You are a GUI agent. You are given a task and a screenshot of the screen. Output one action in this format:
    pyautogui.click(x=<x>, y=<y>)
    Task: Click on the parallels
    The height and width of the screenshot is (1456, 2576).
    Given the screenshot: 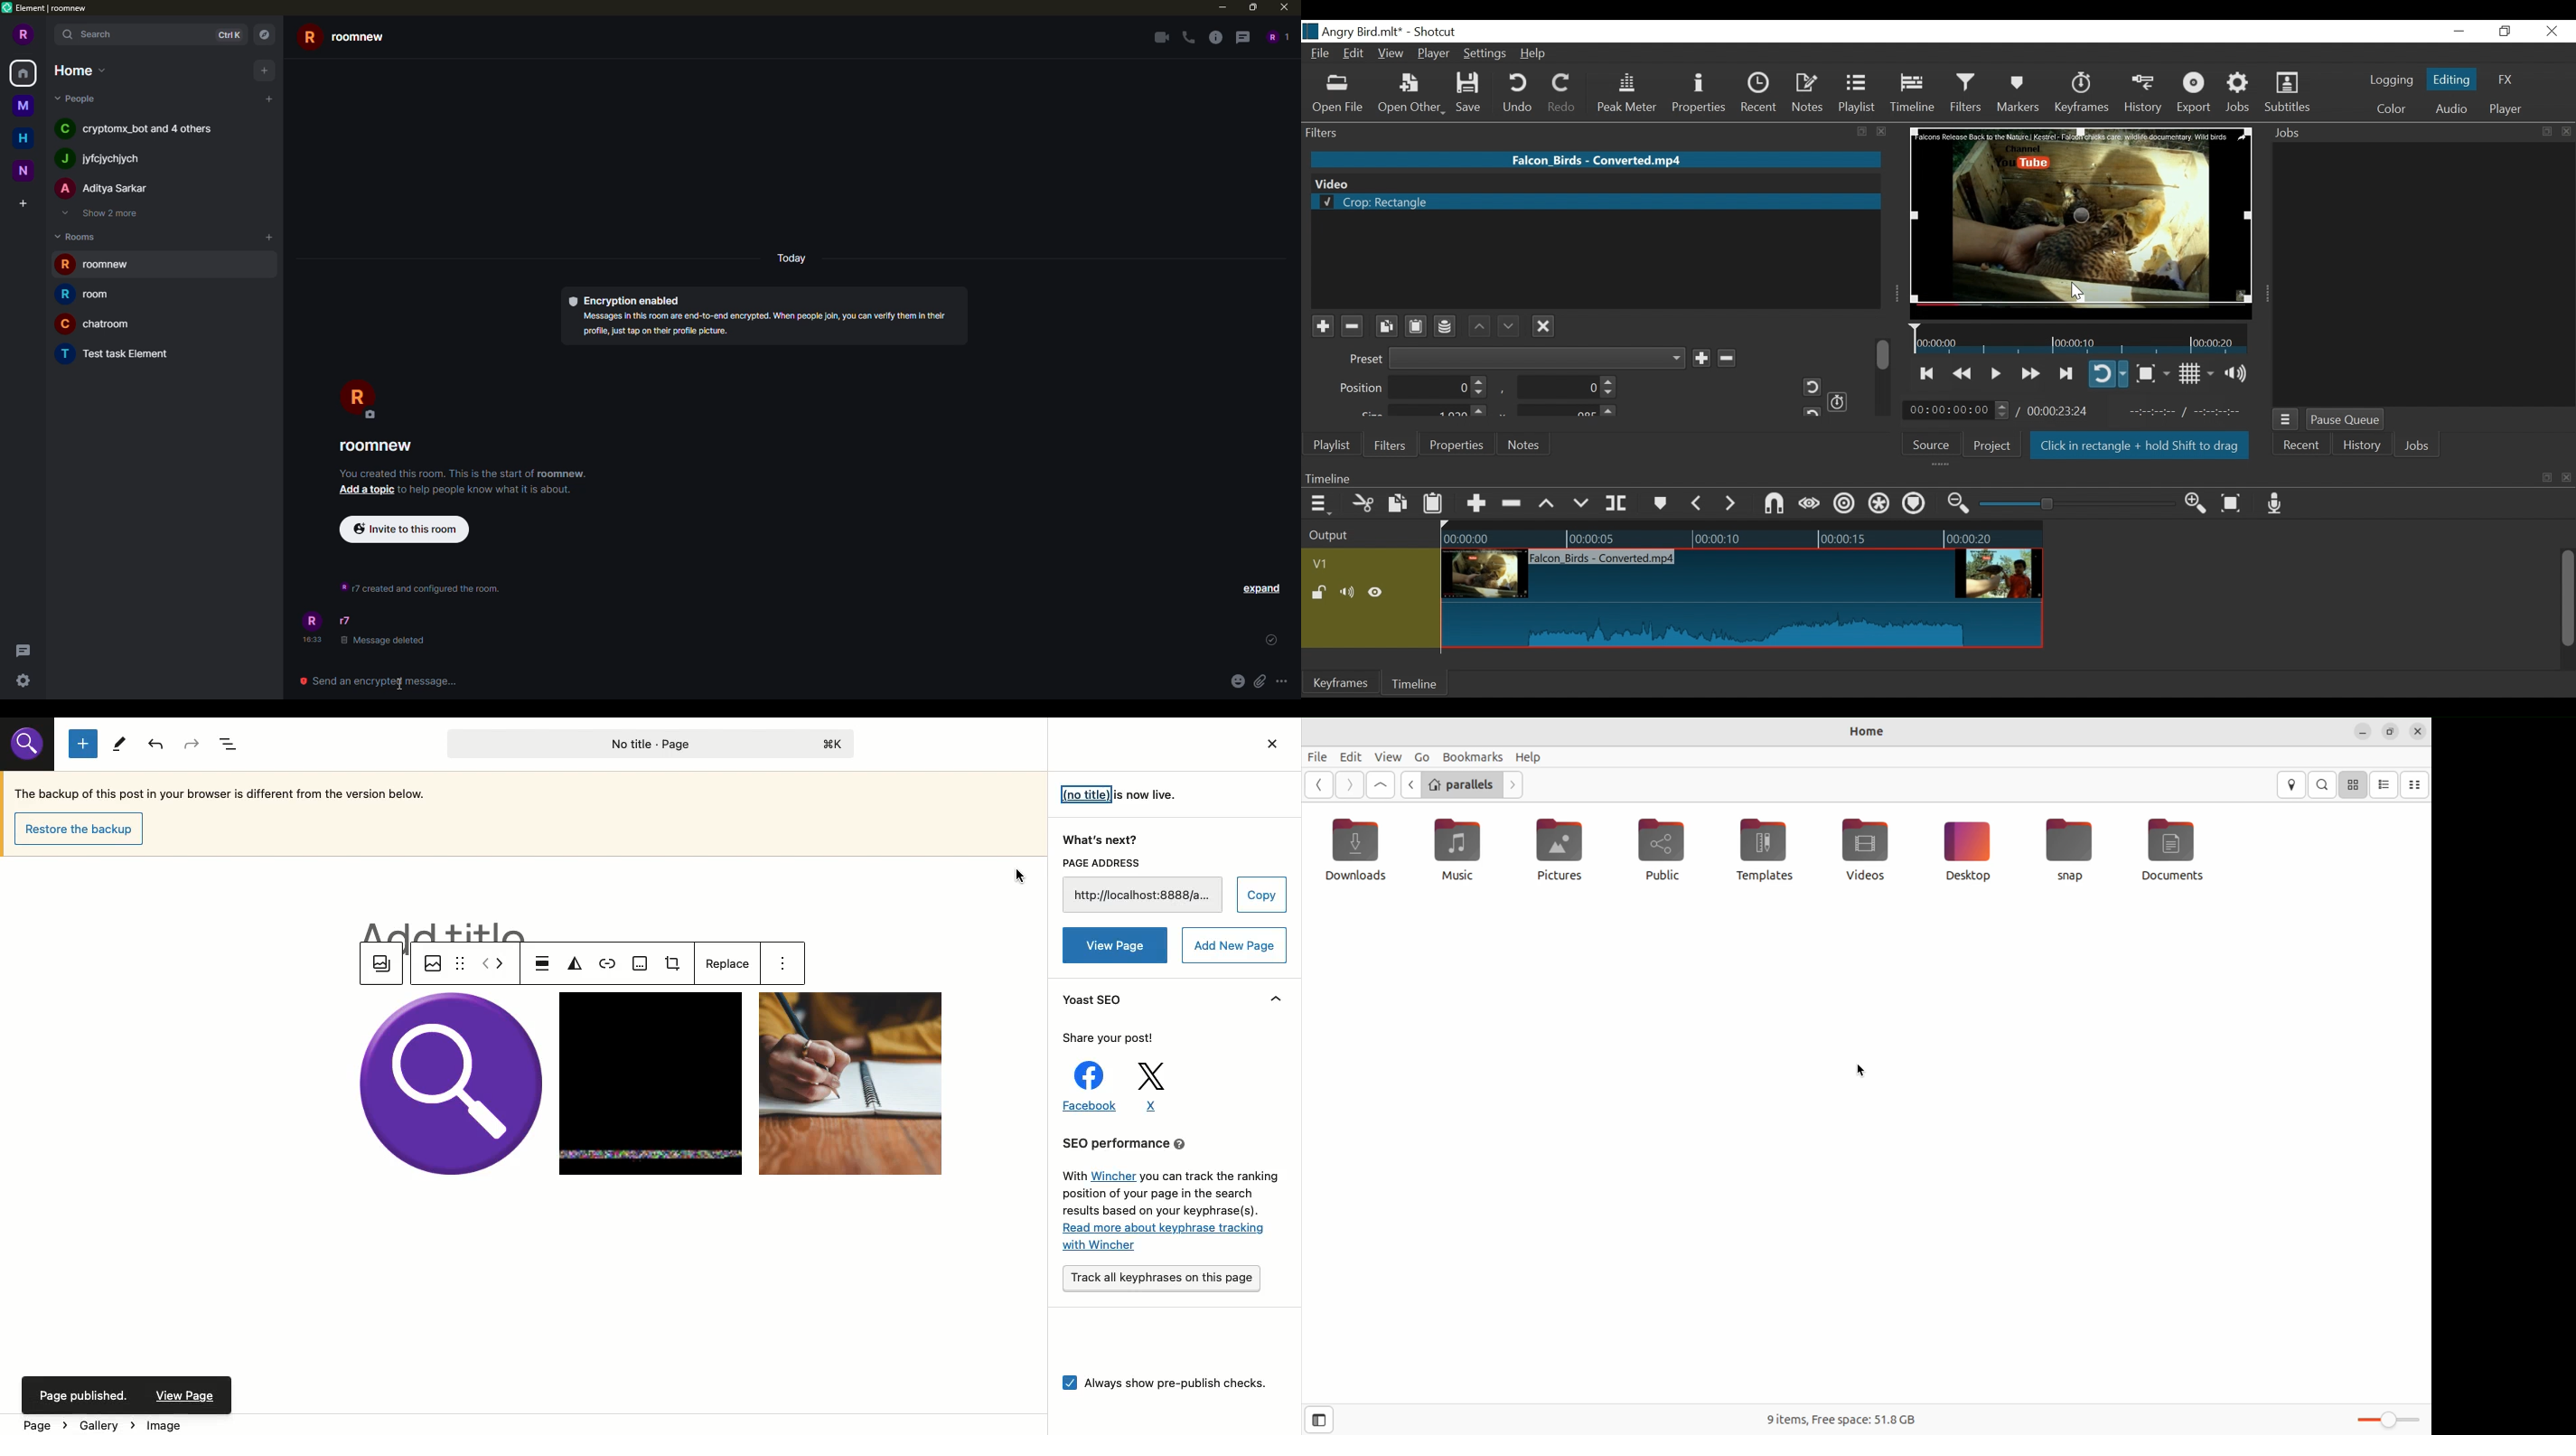 What is the action you would take?
    pyautogui.click(x=1461, y=784)
    